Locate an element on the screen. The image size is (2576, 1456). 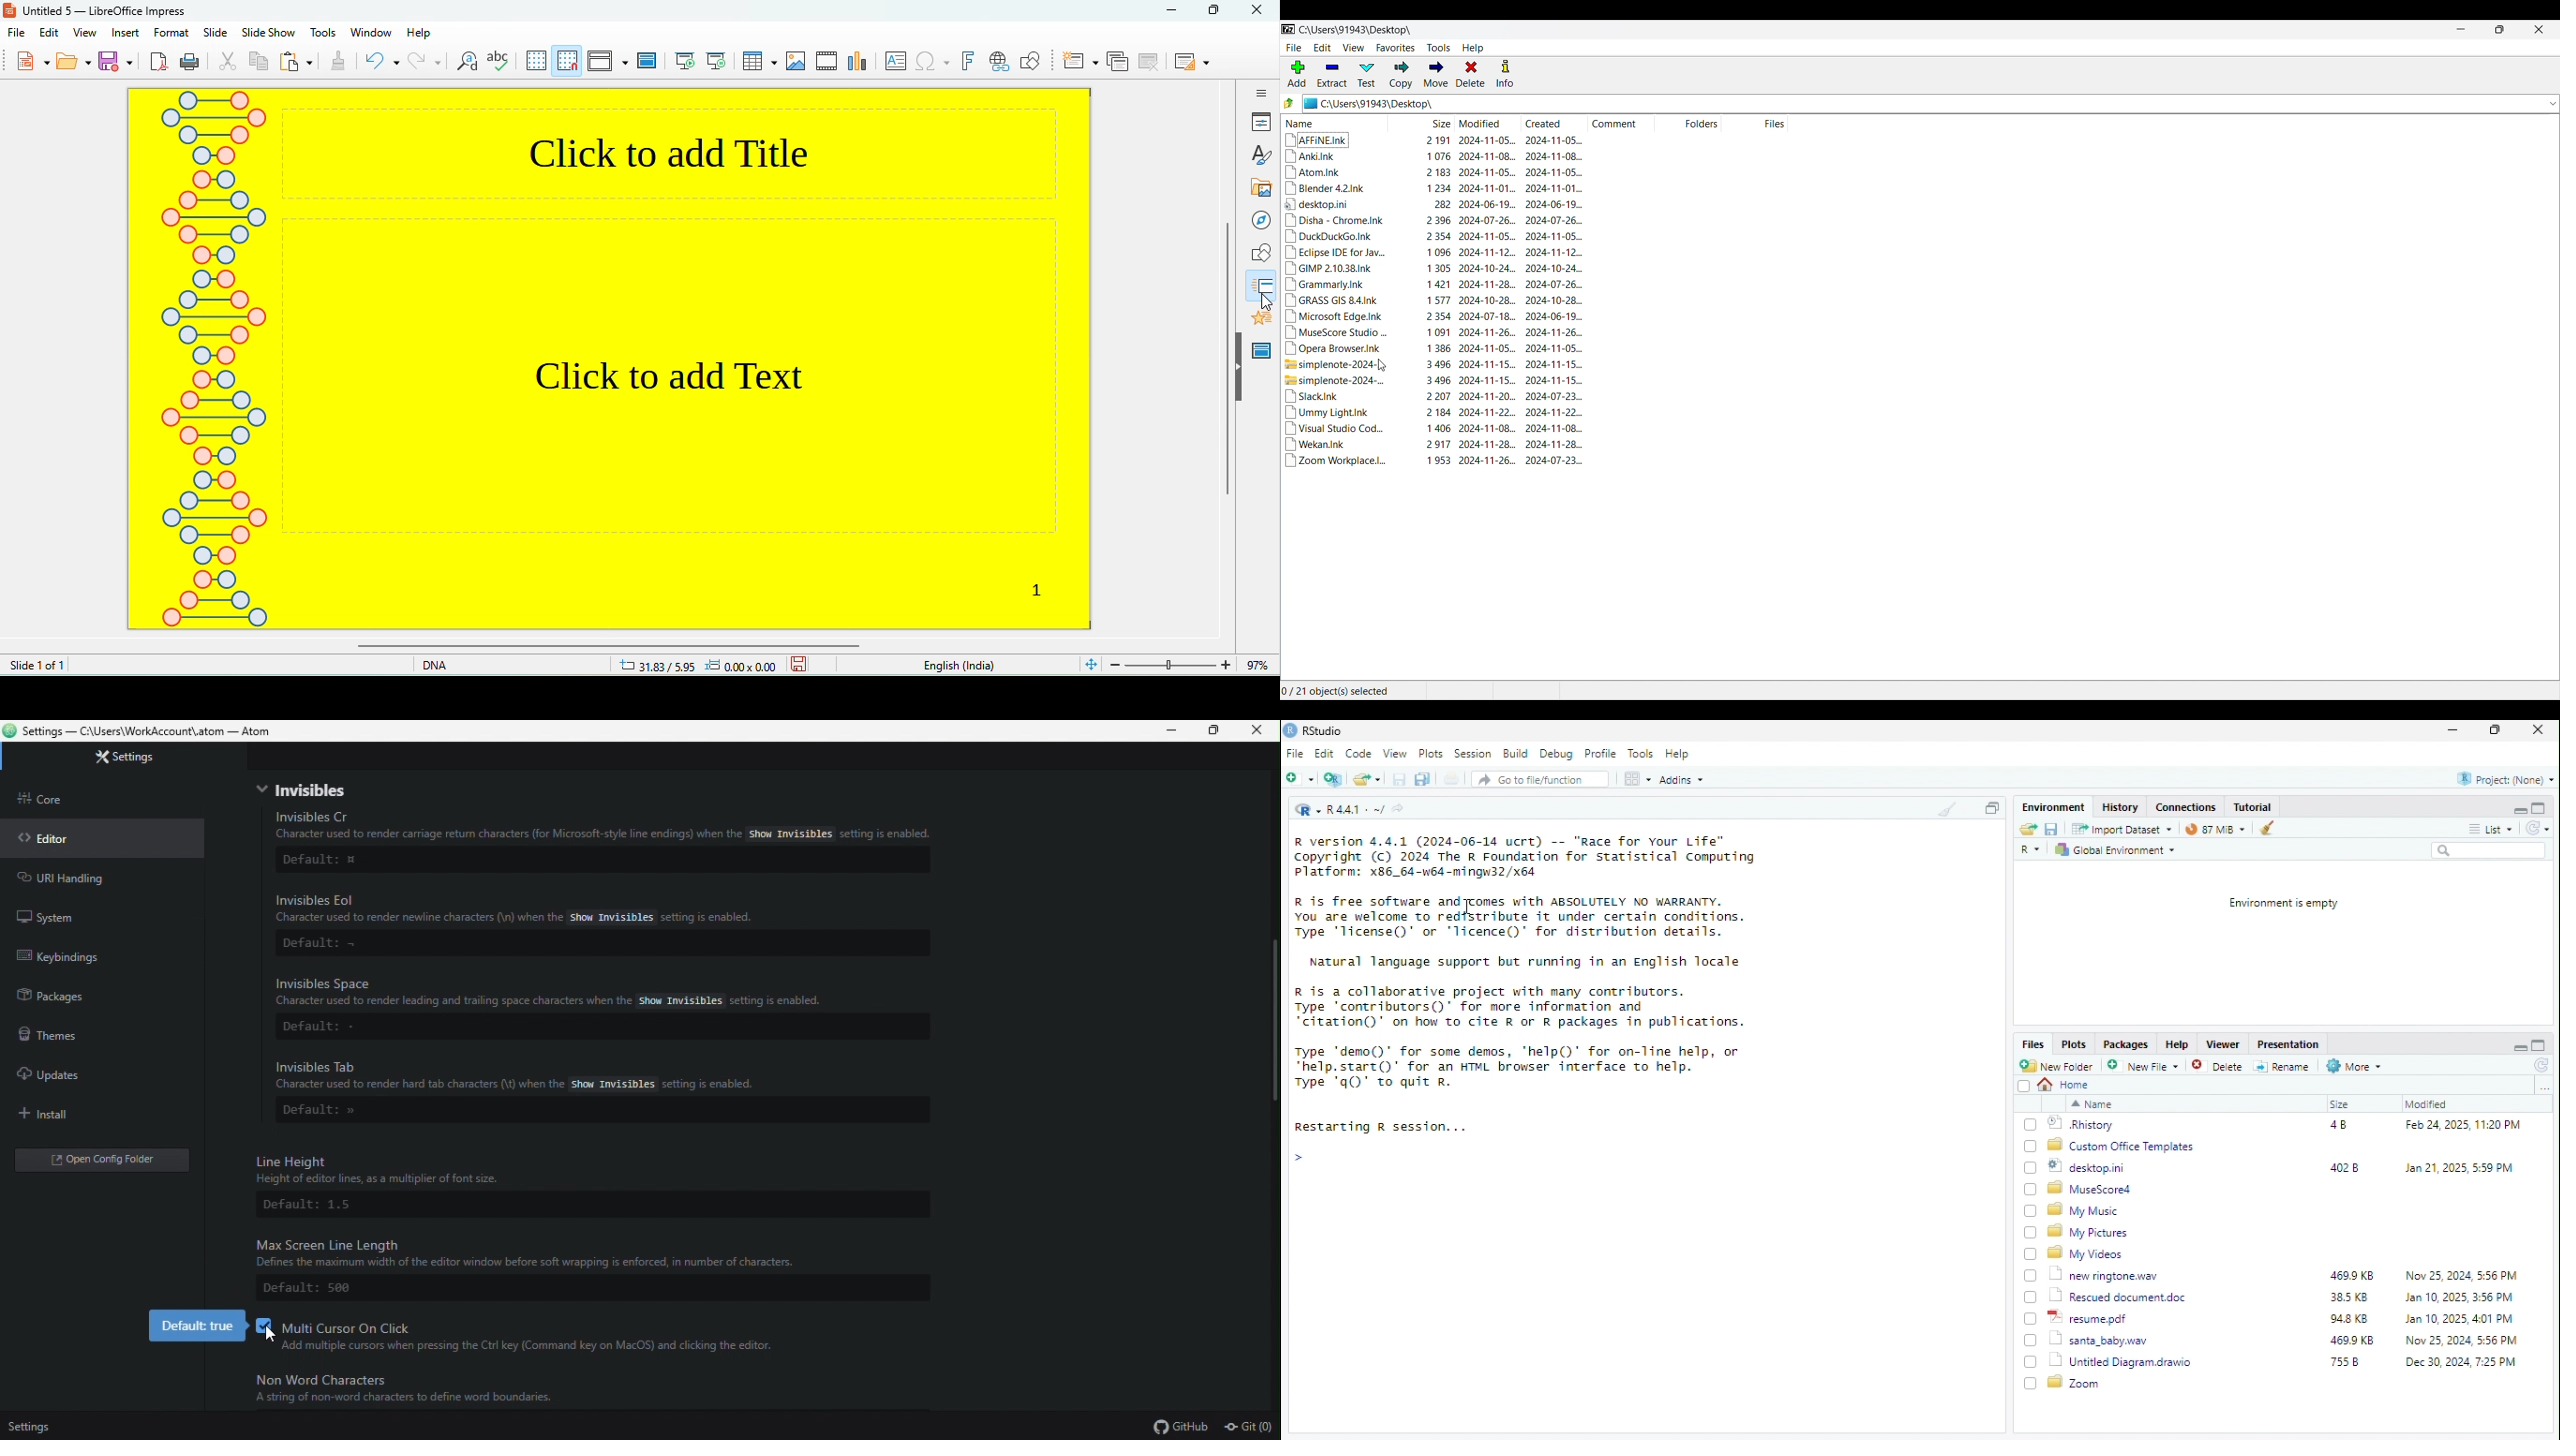
save is located at coordinates (1399, 779).